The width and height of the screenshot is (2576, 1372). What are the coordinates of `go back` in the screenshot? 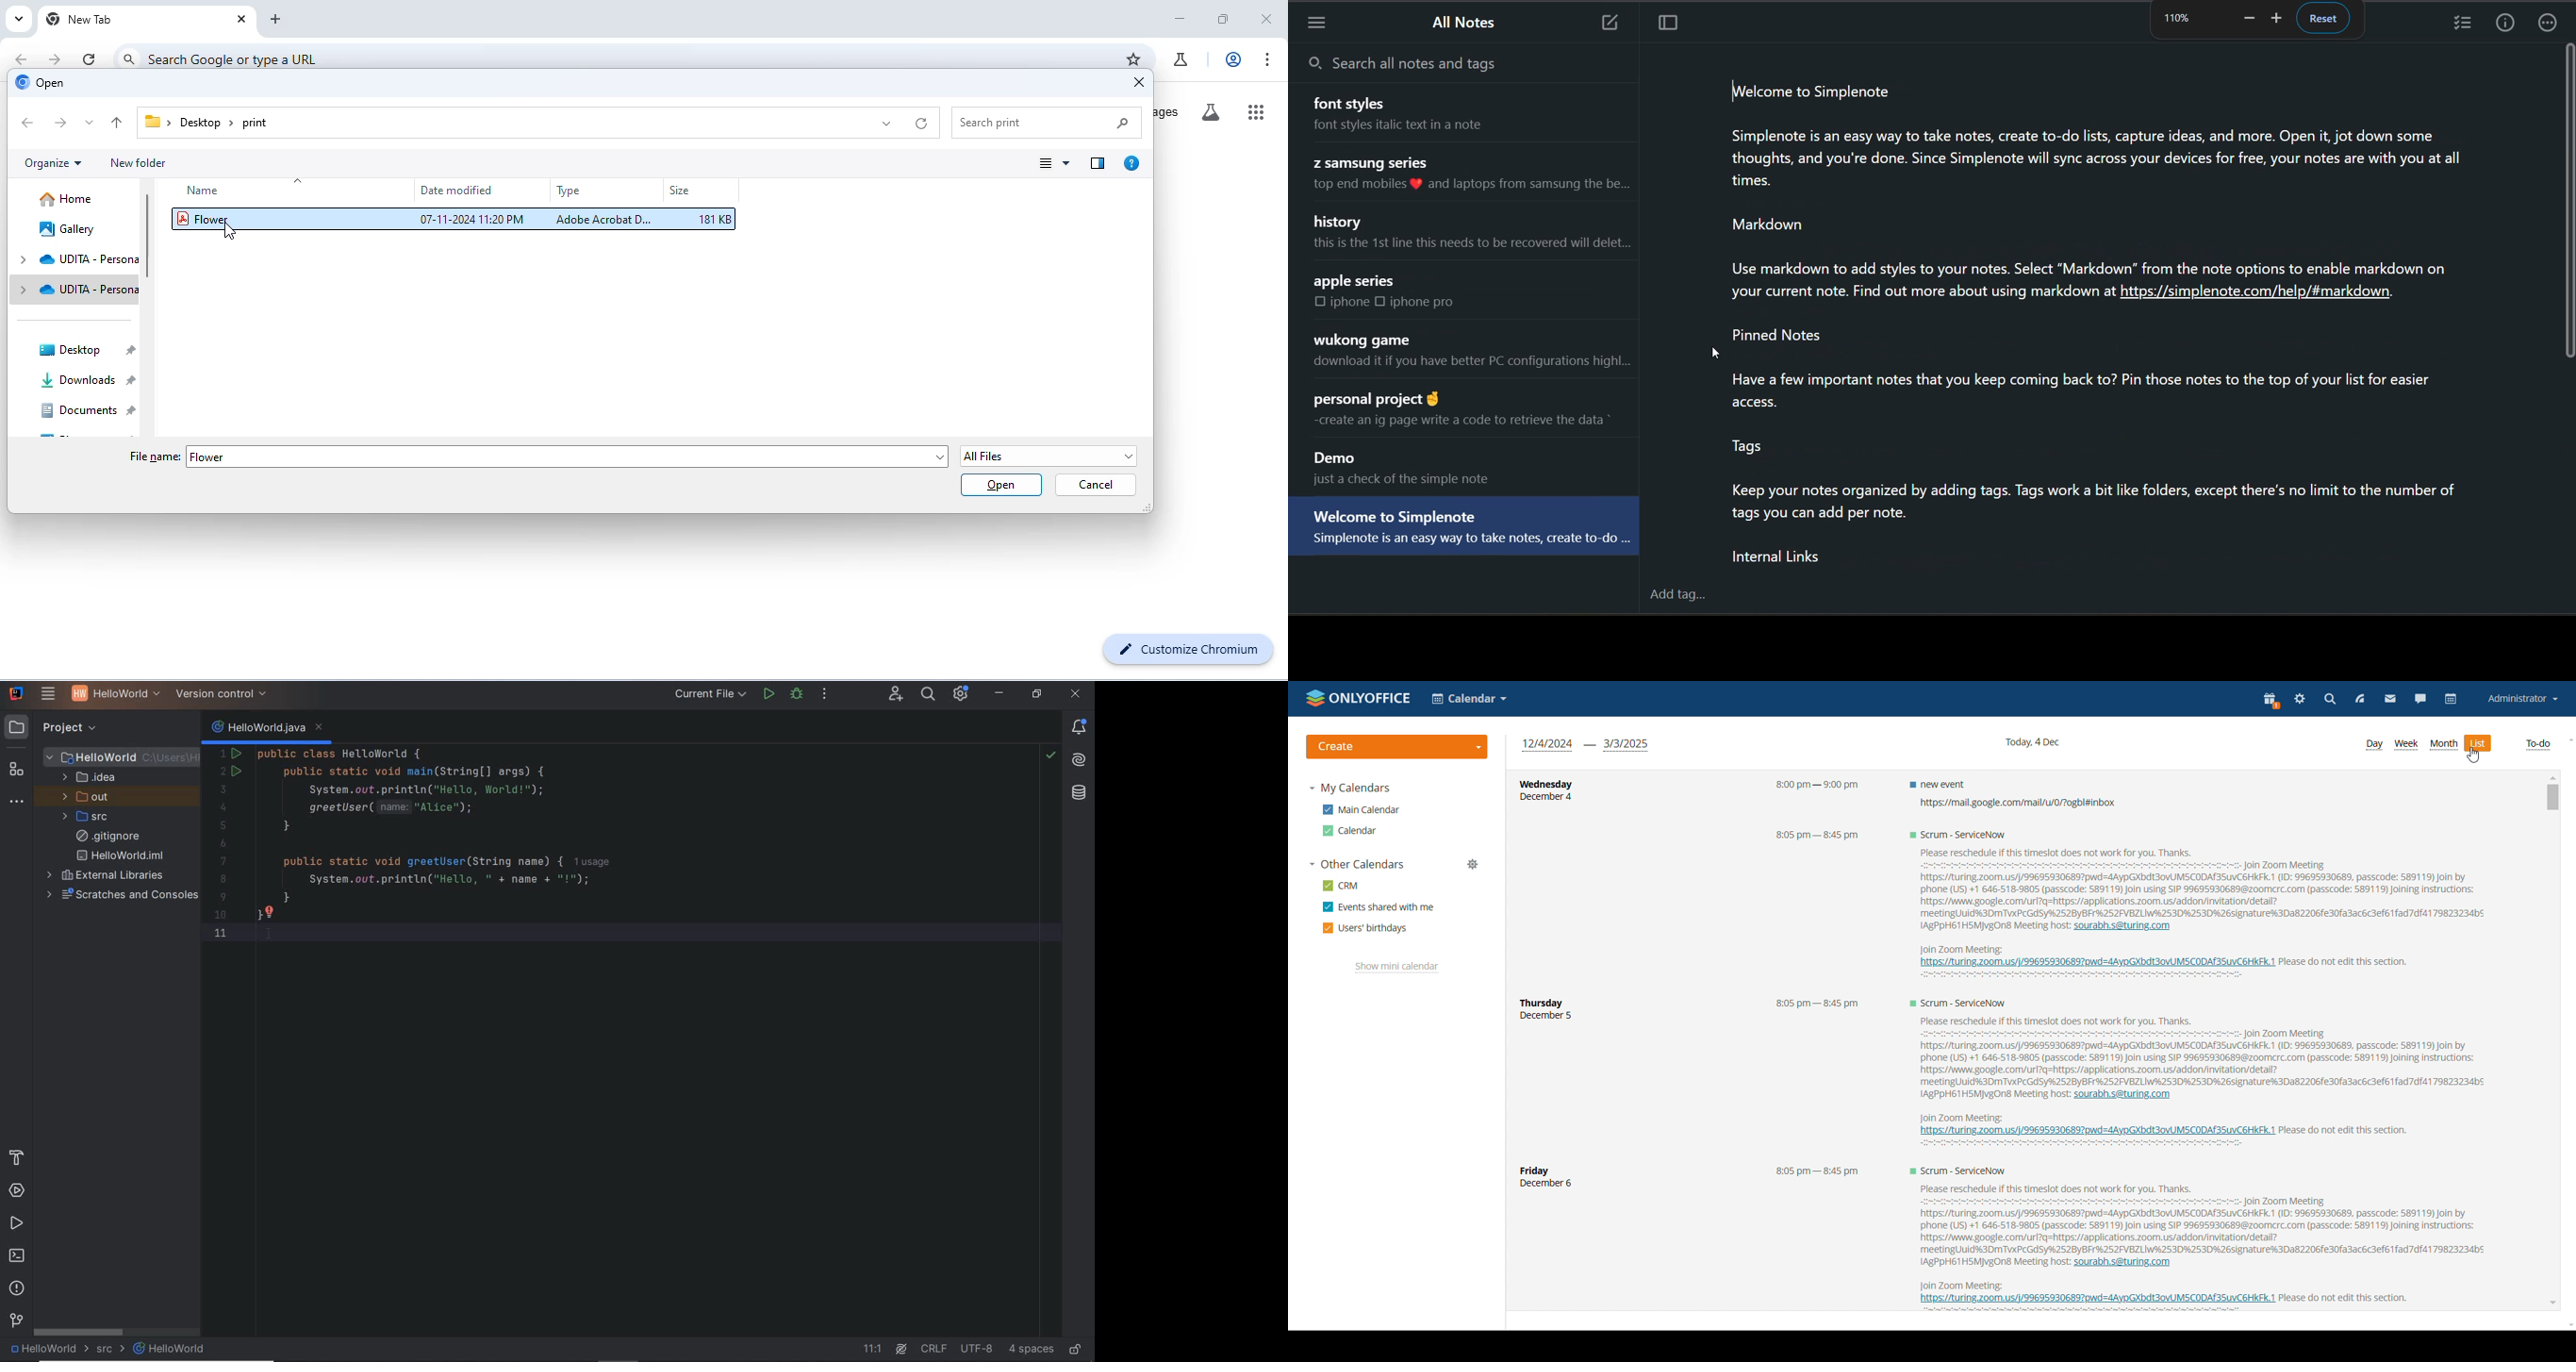 It's located at (22, 58).